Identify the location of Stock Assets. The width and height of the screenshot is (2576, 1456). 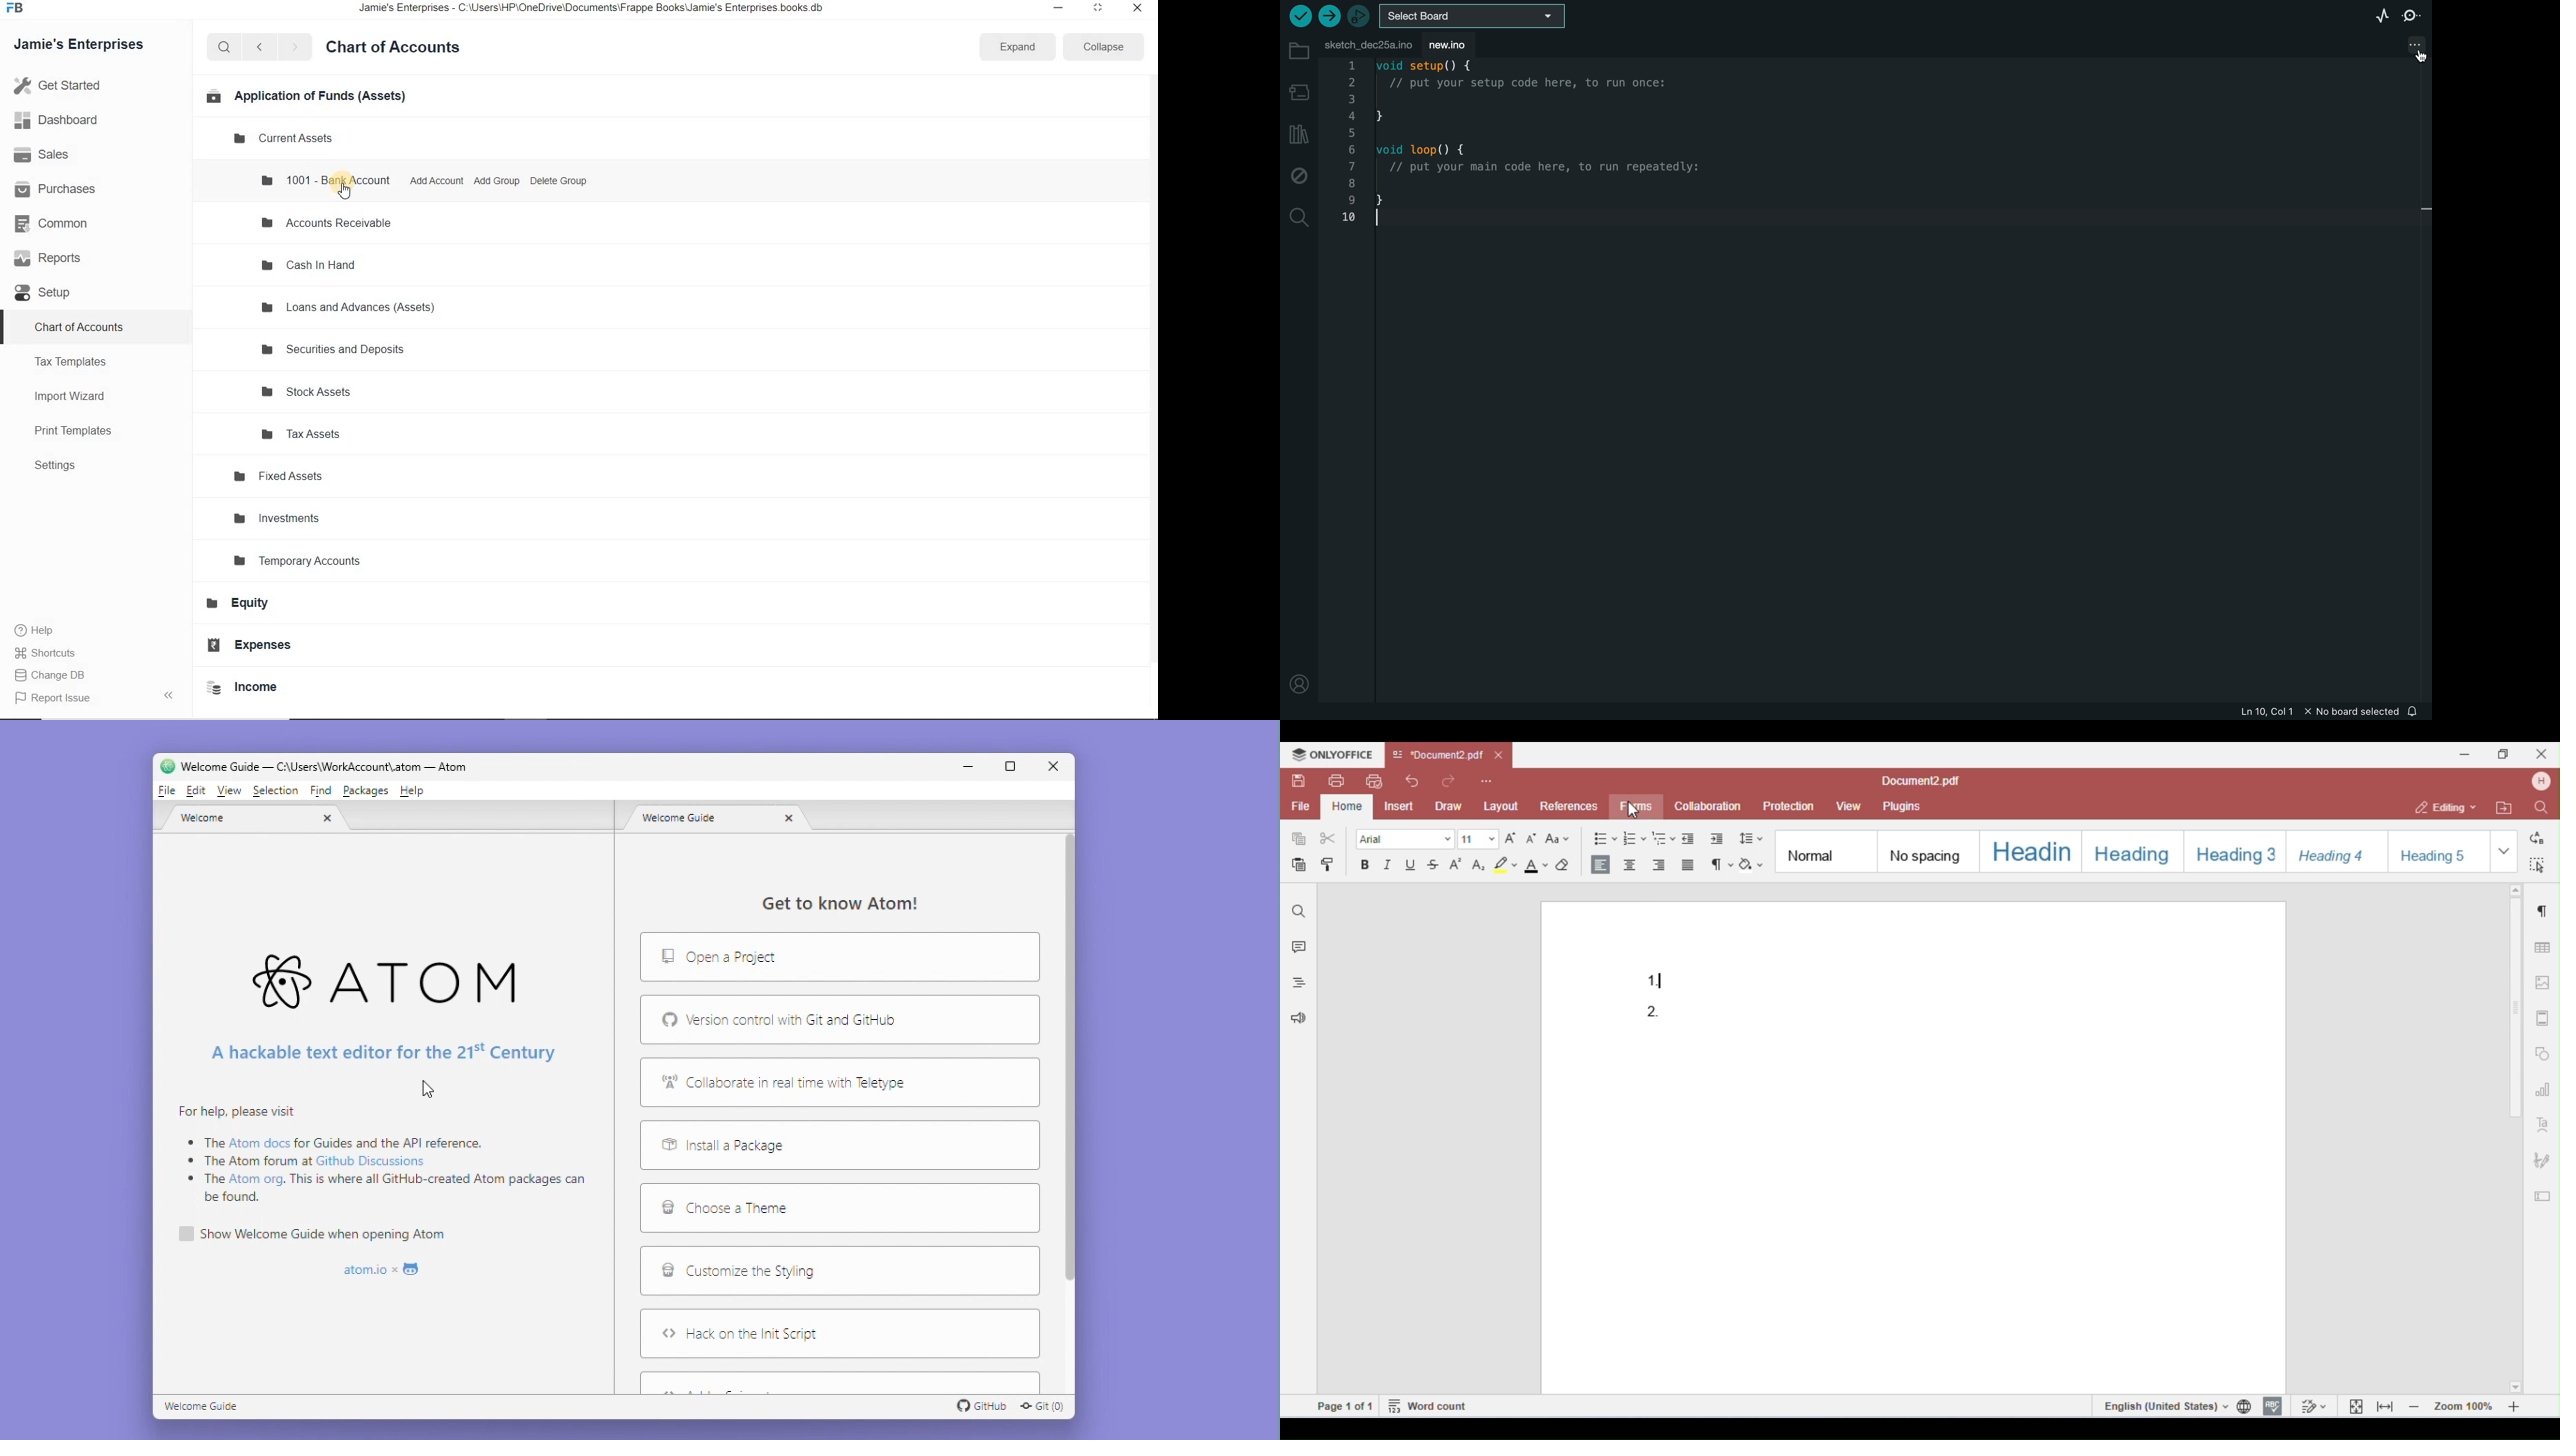
(313, 392).